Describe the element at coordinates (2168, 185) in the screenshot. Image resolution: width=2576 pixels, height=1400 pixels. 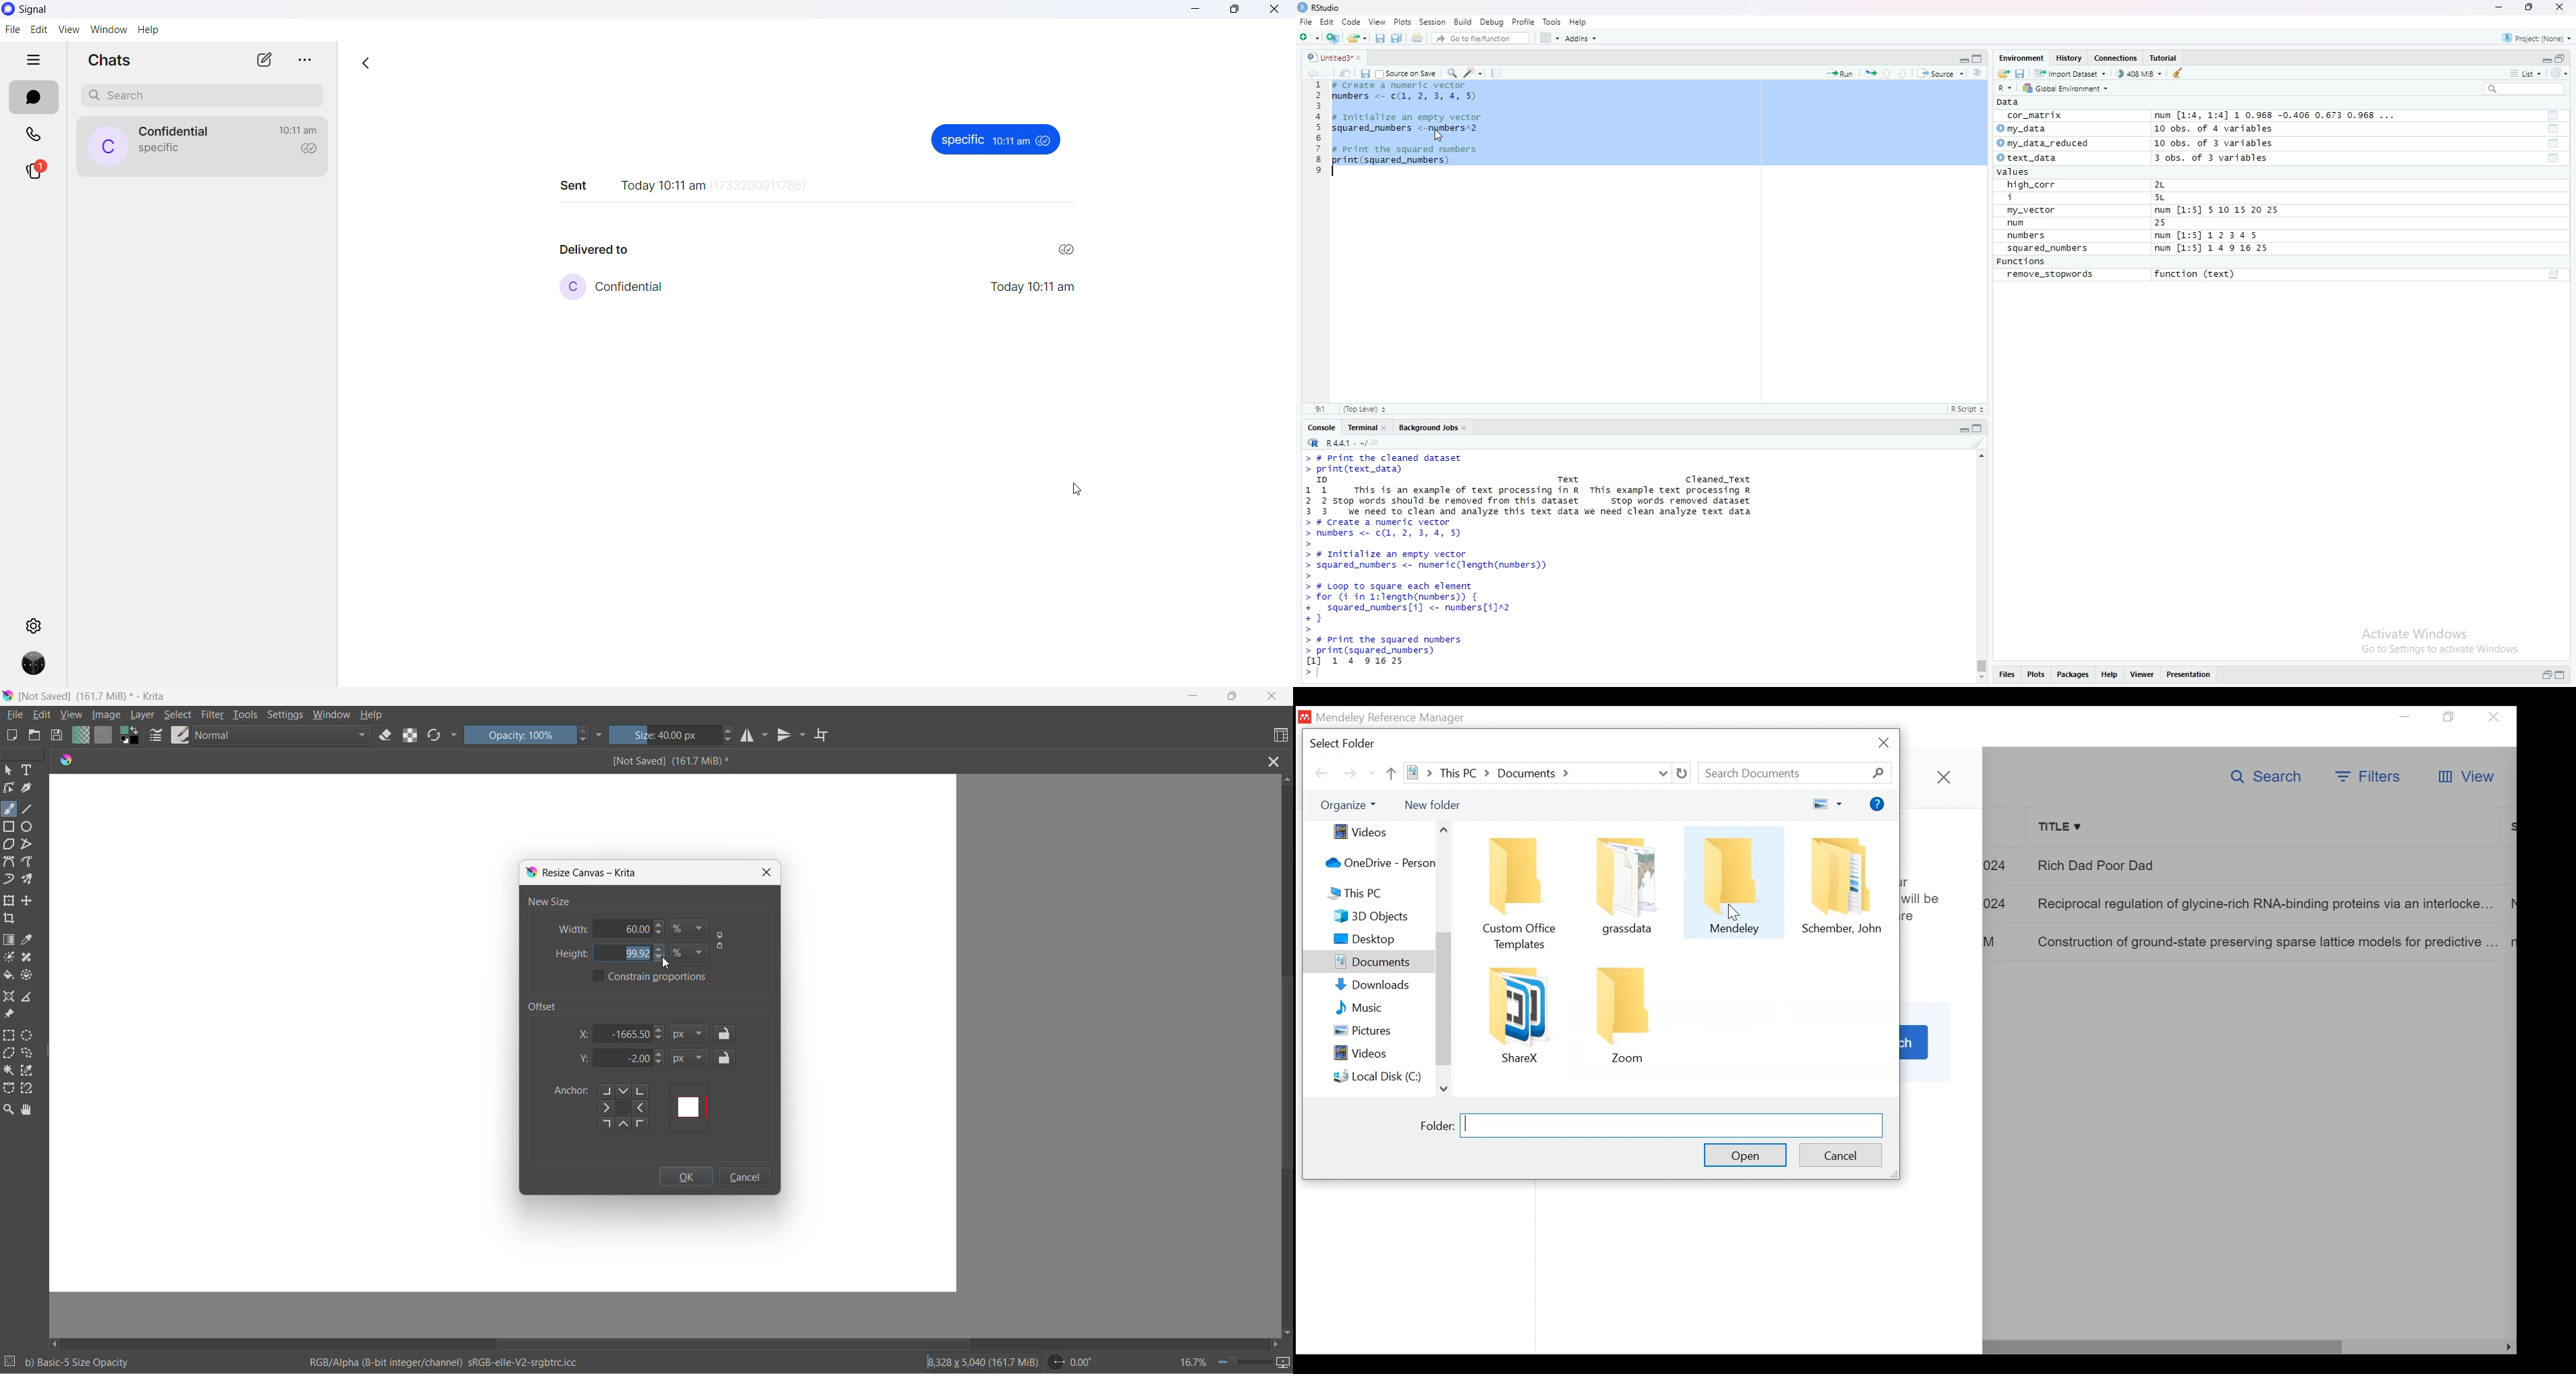
I see `2L` at that location.